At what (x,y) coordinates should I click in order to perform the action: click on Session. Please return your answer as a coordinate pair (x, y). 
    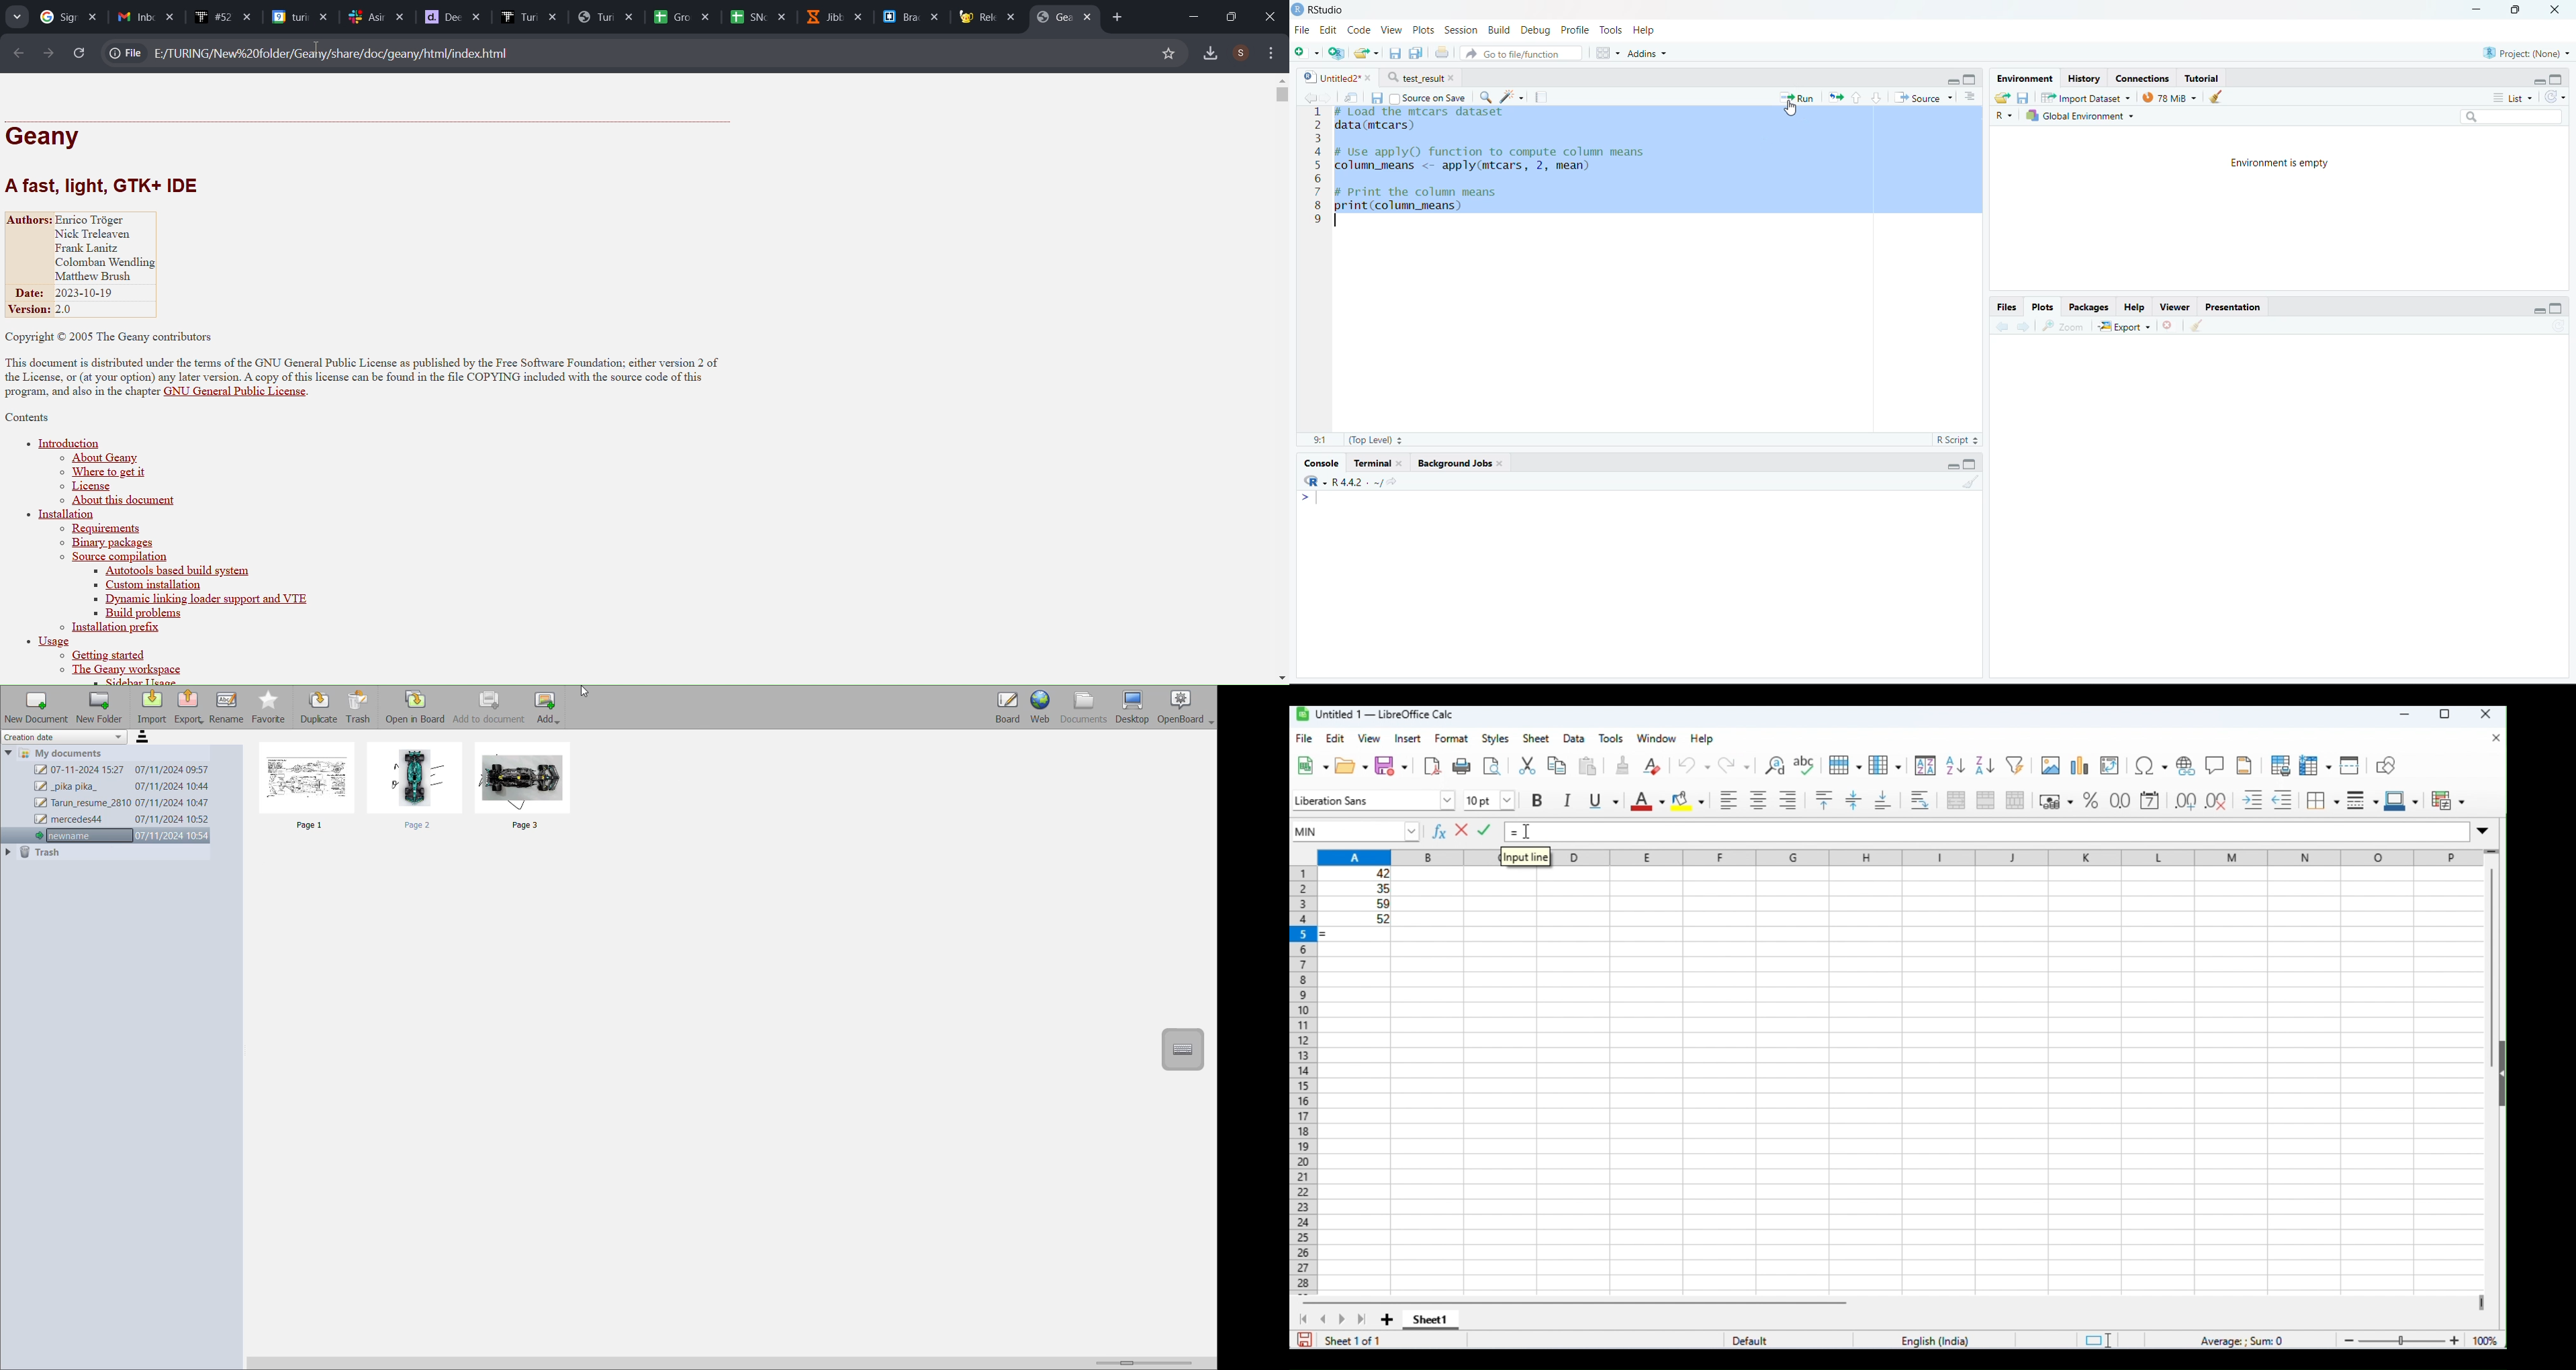
    Looking at the image, I should click on (1460, 29).